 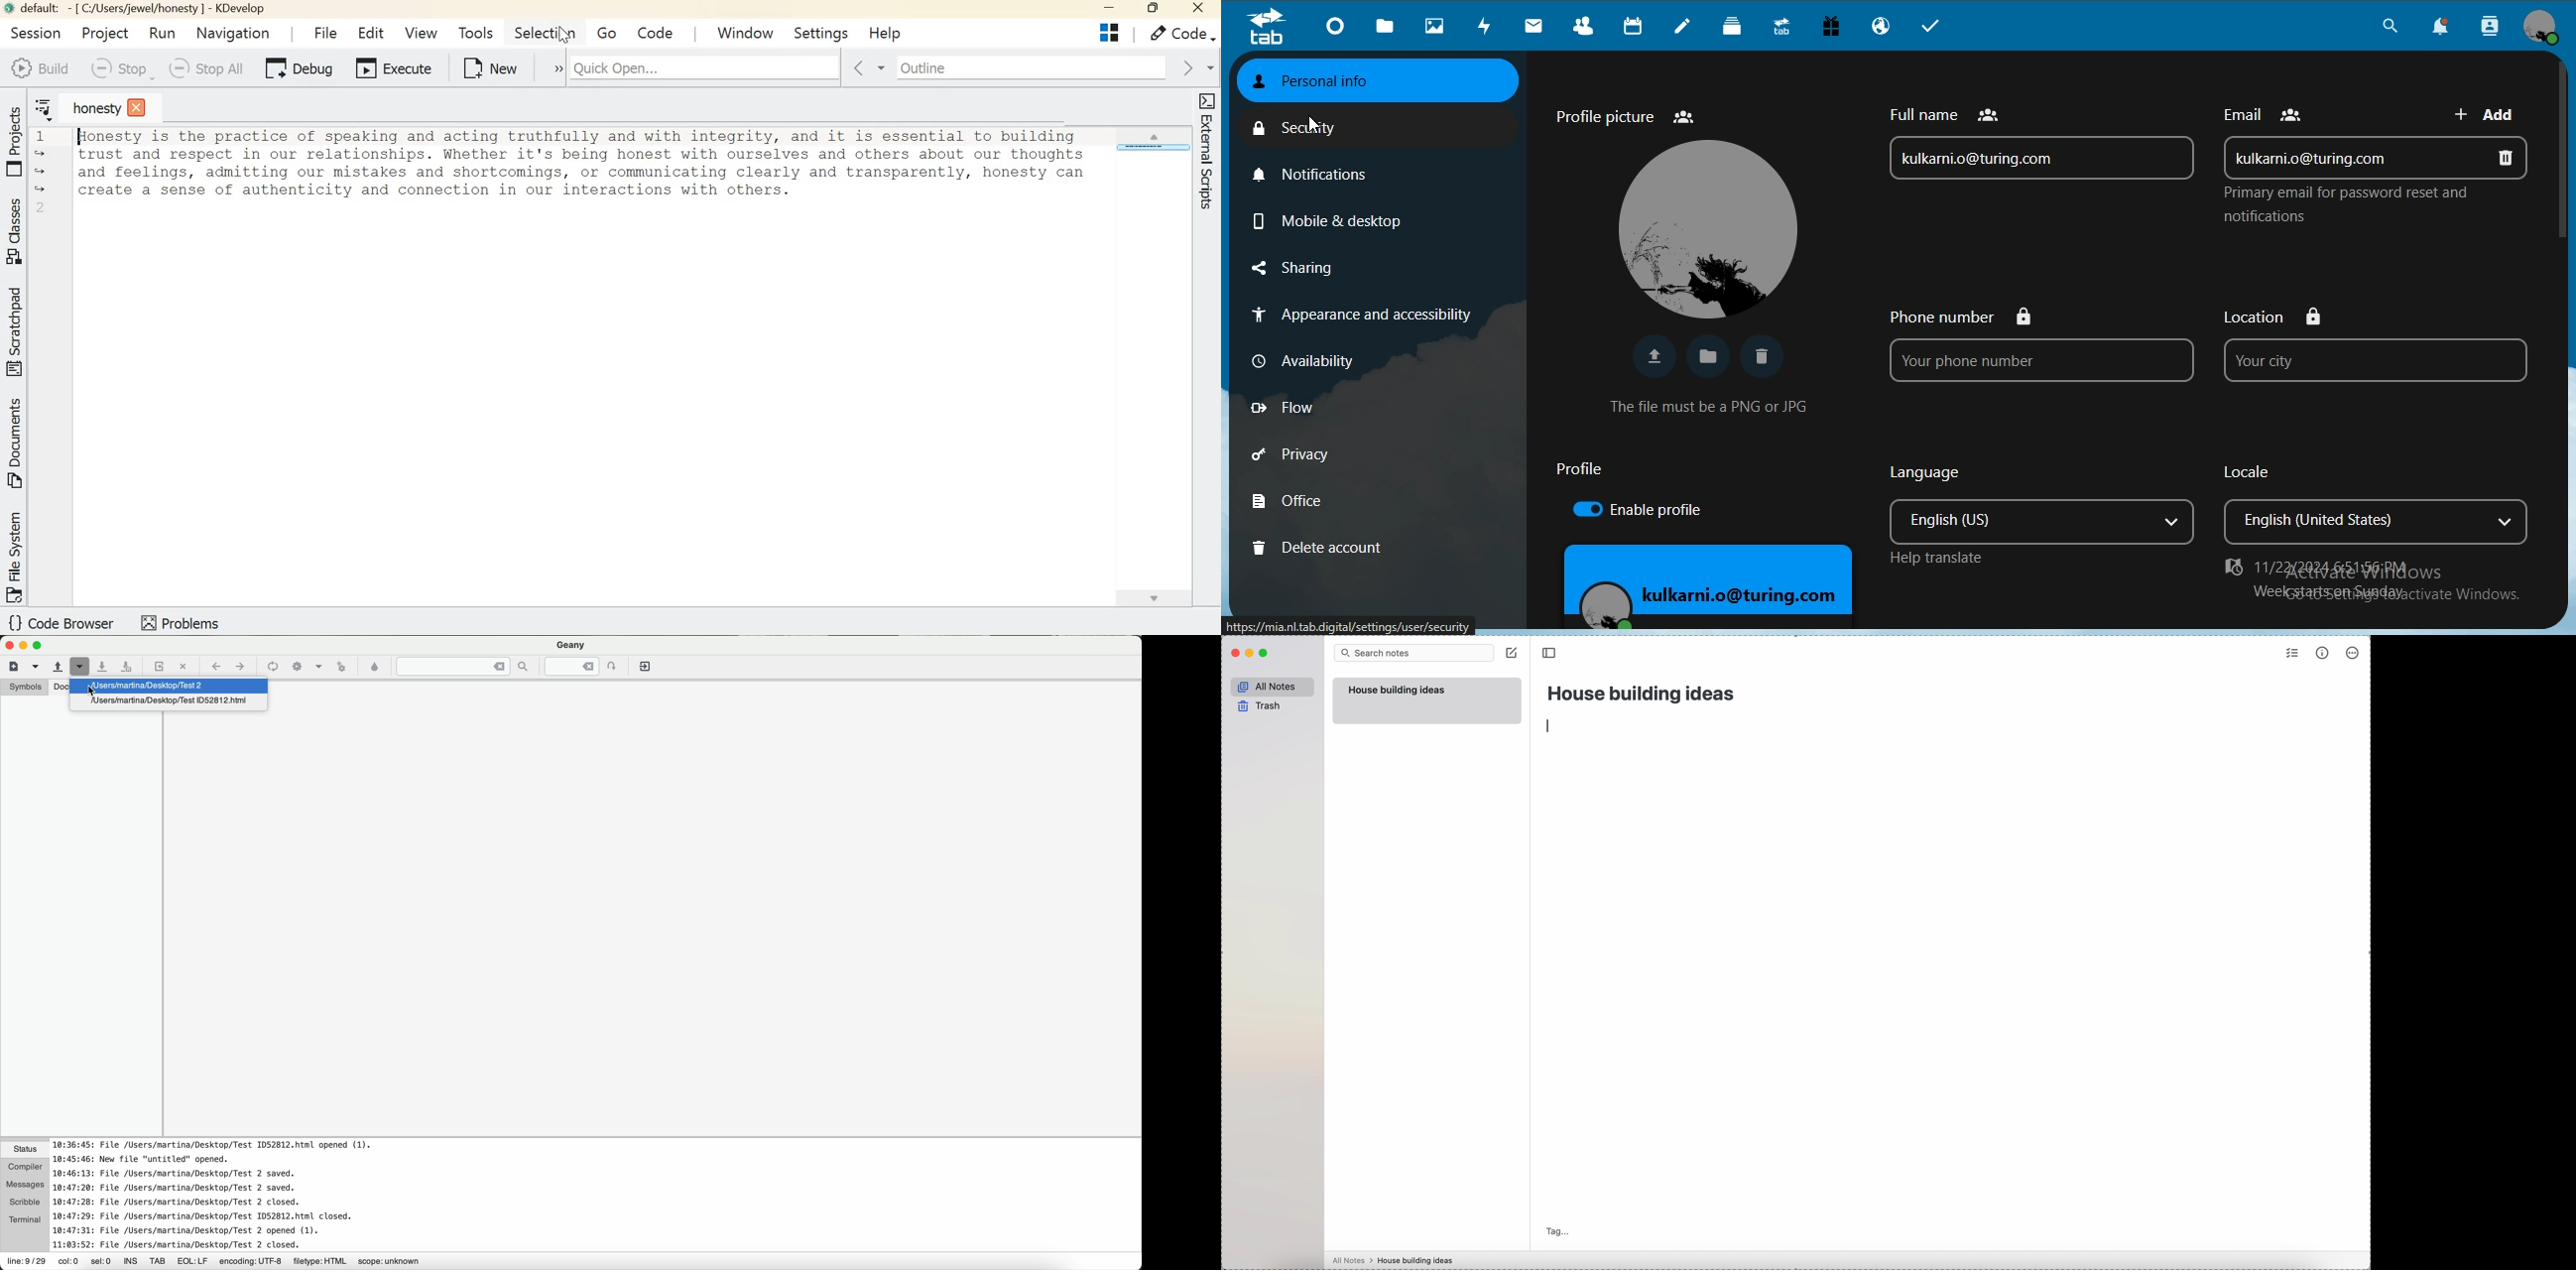 I want to click on File, so click(x=323, y=32).